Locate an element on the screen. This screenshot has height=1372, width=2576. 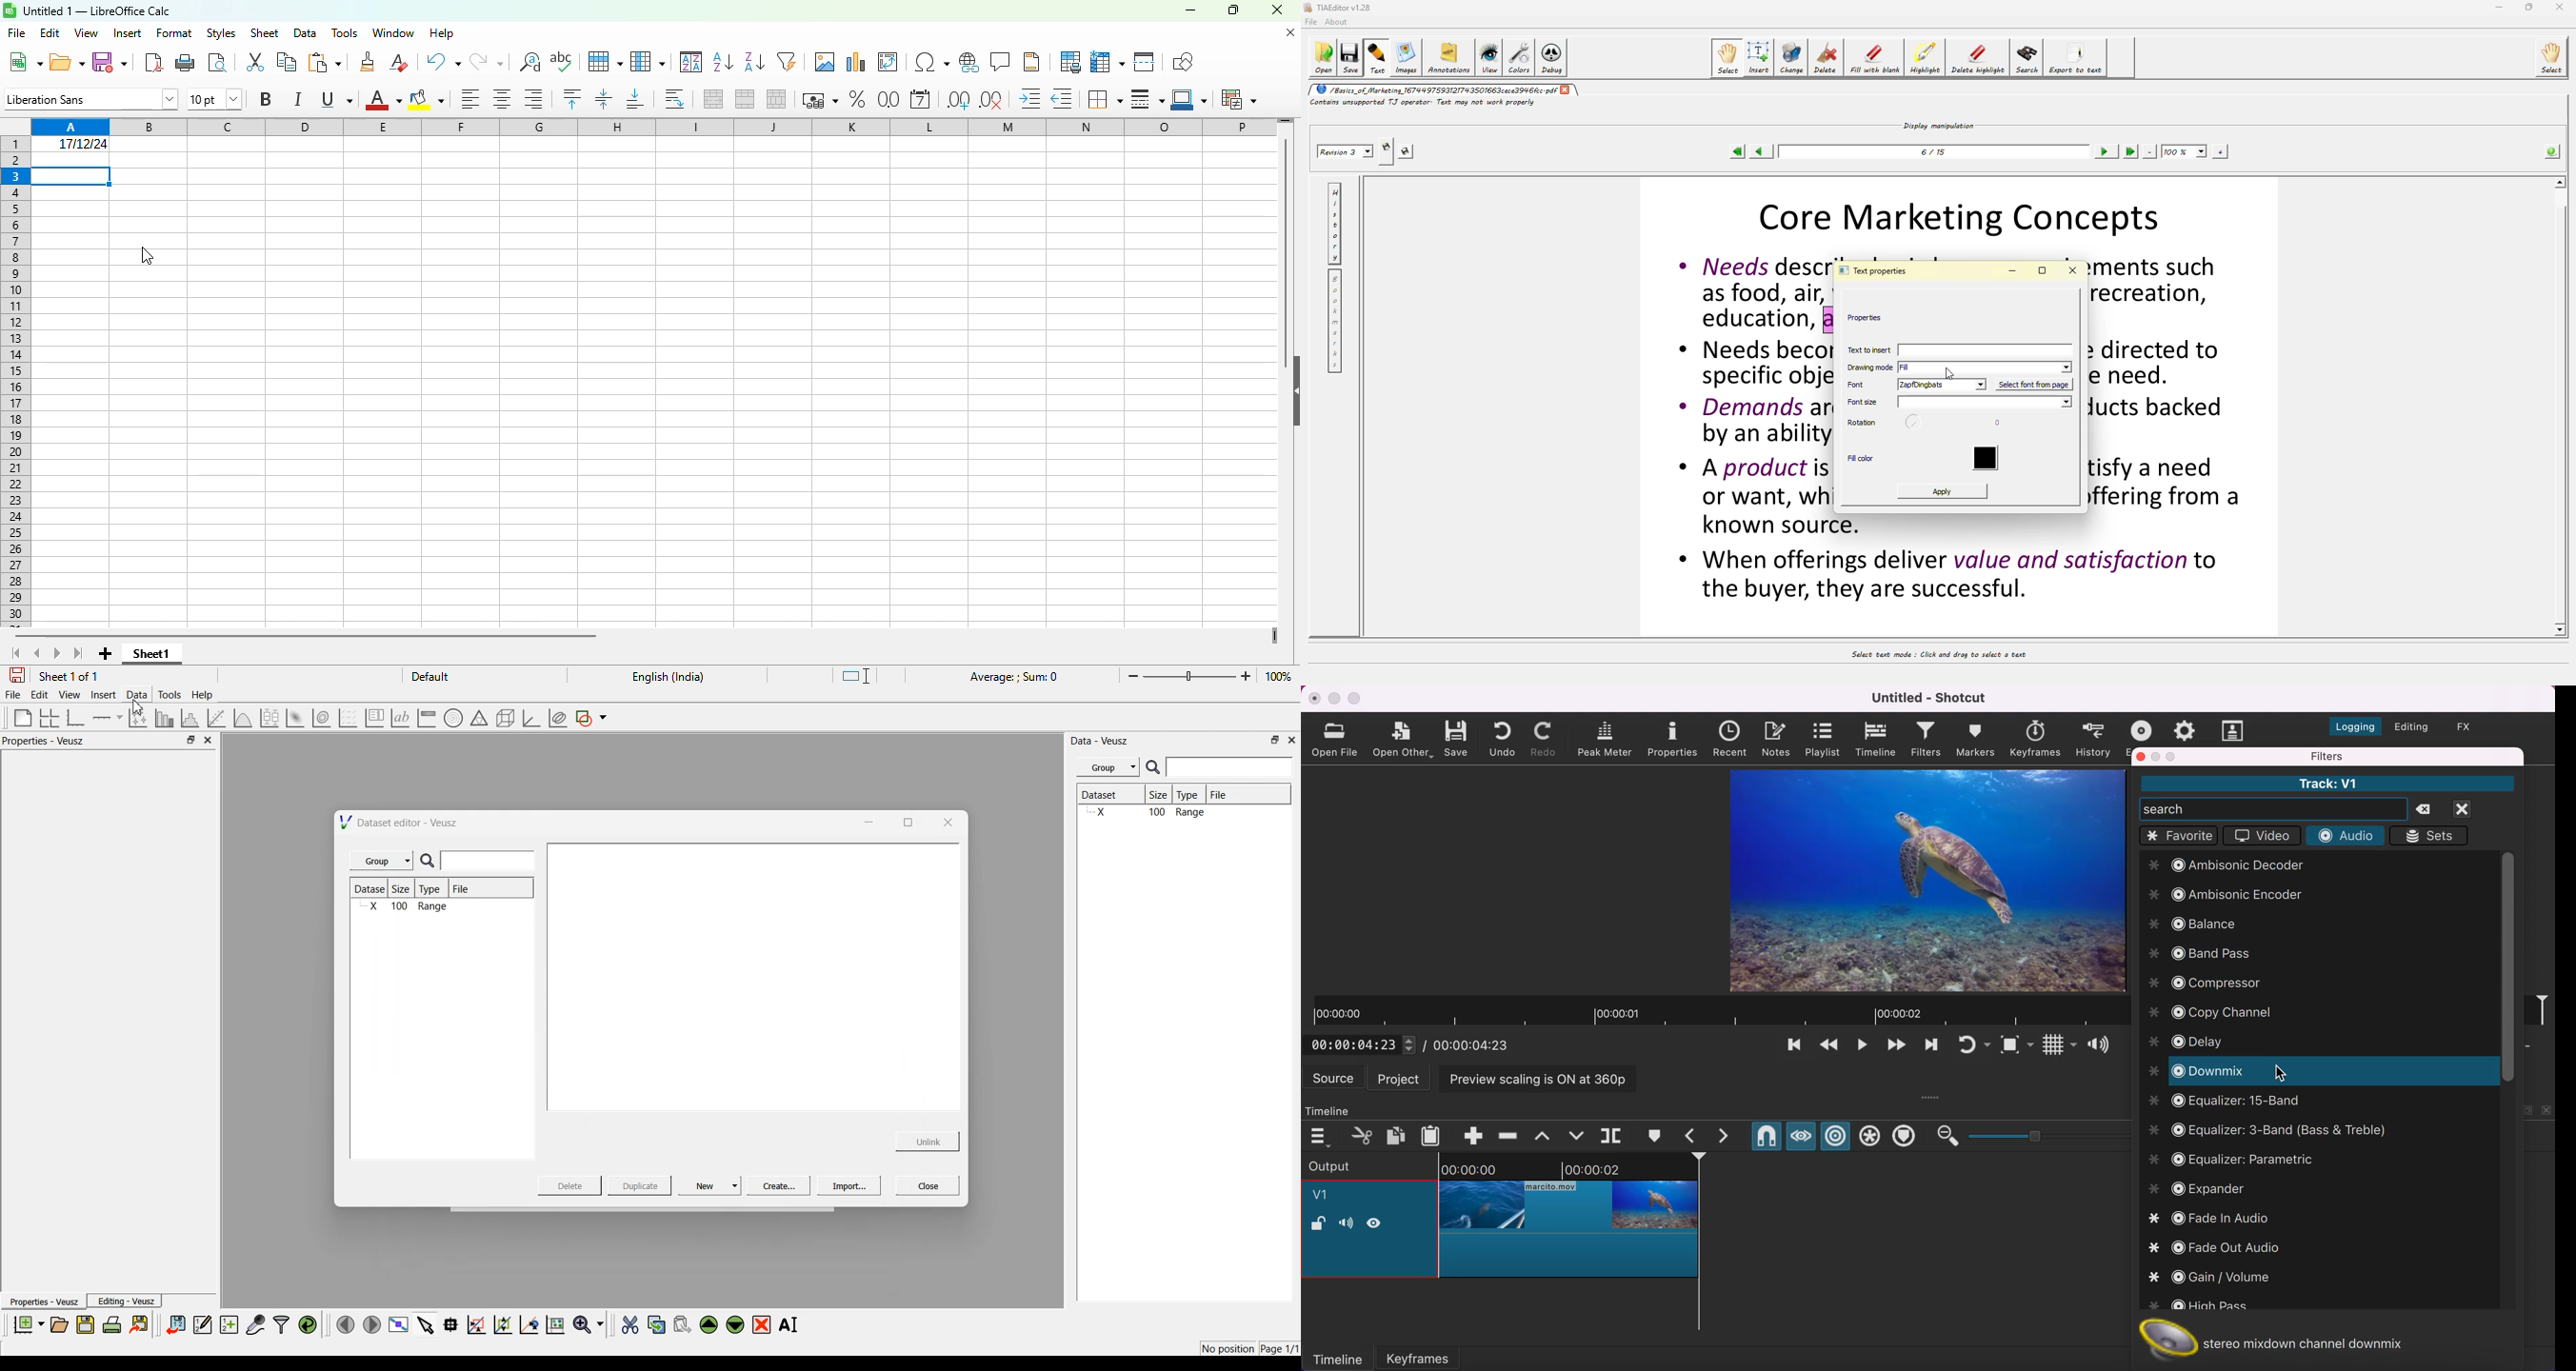
vertical scroll bar is located at coordinates (2507, 967).